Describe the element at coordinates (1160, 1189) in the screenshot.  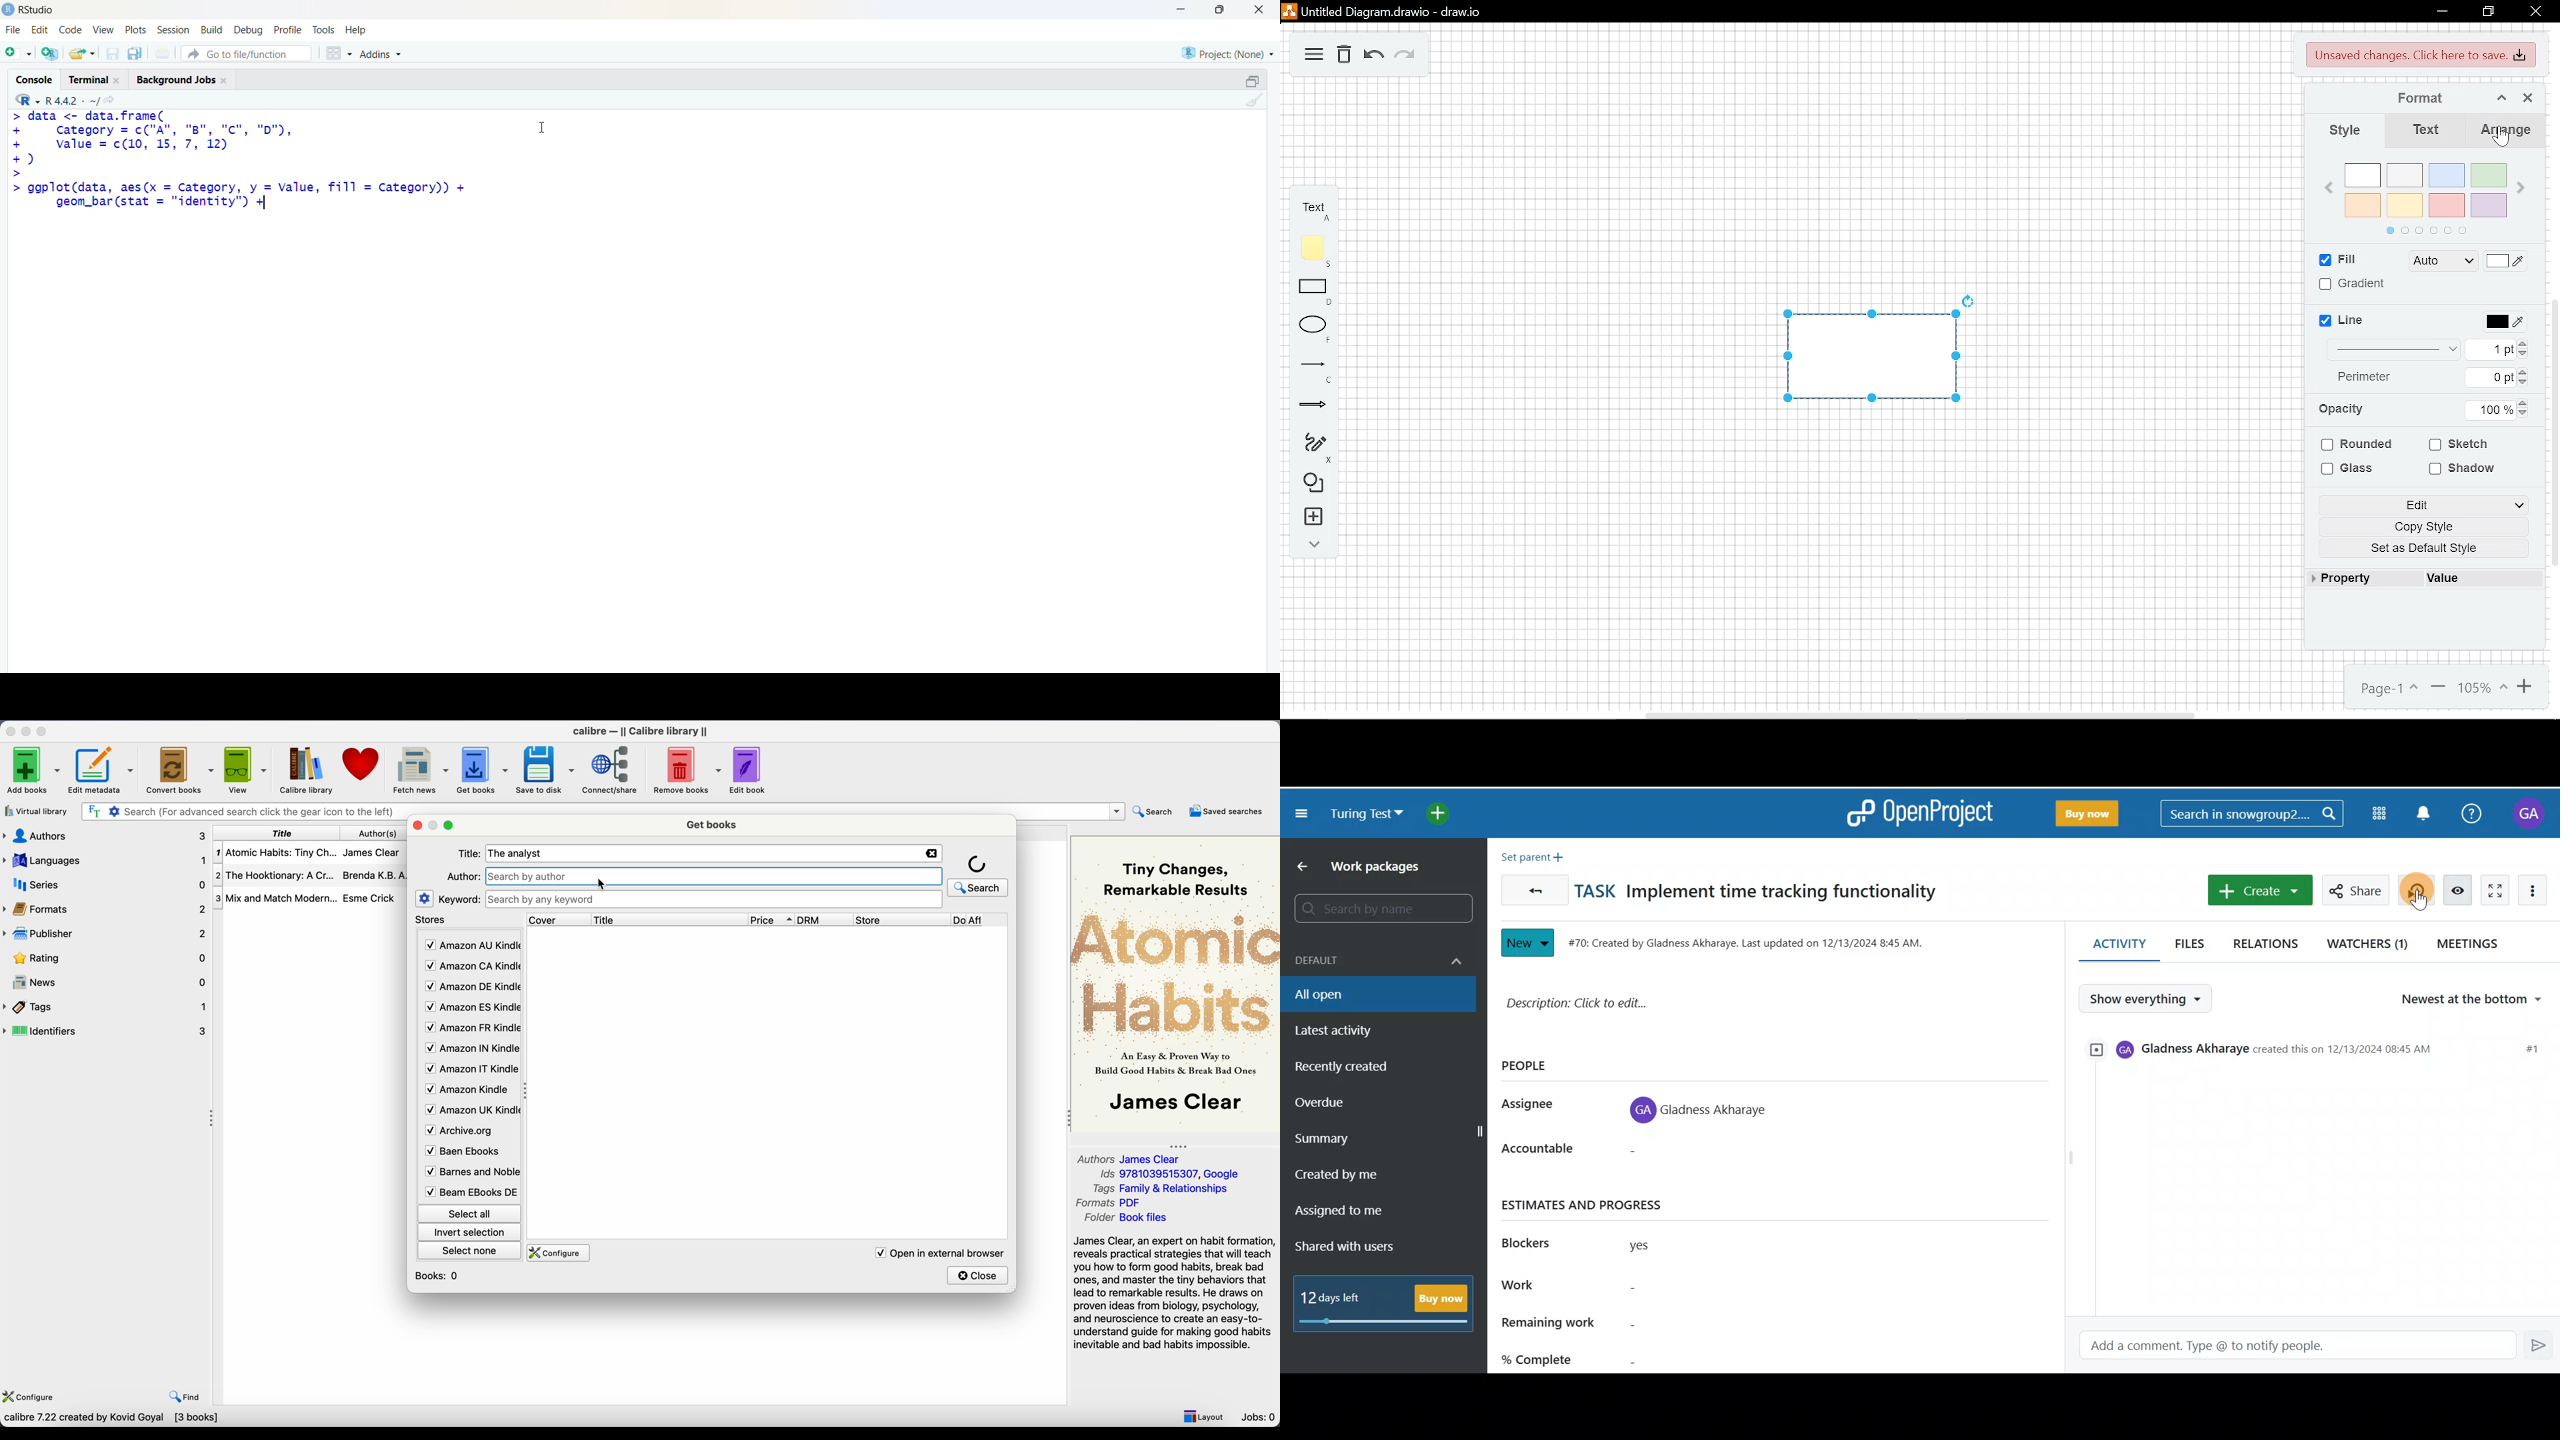
I see `Tags Family & Relationships` at that location.